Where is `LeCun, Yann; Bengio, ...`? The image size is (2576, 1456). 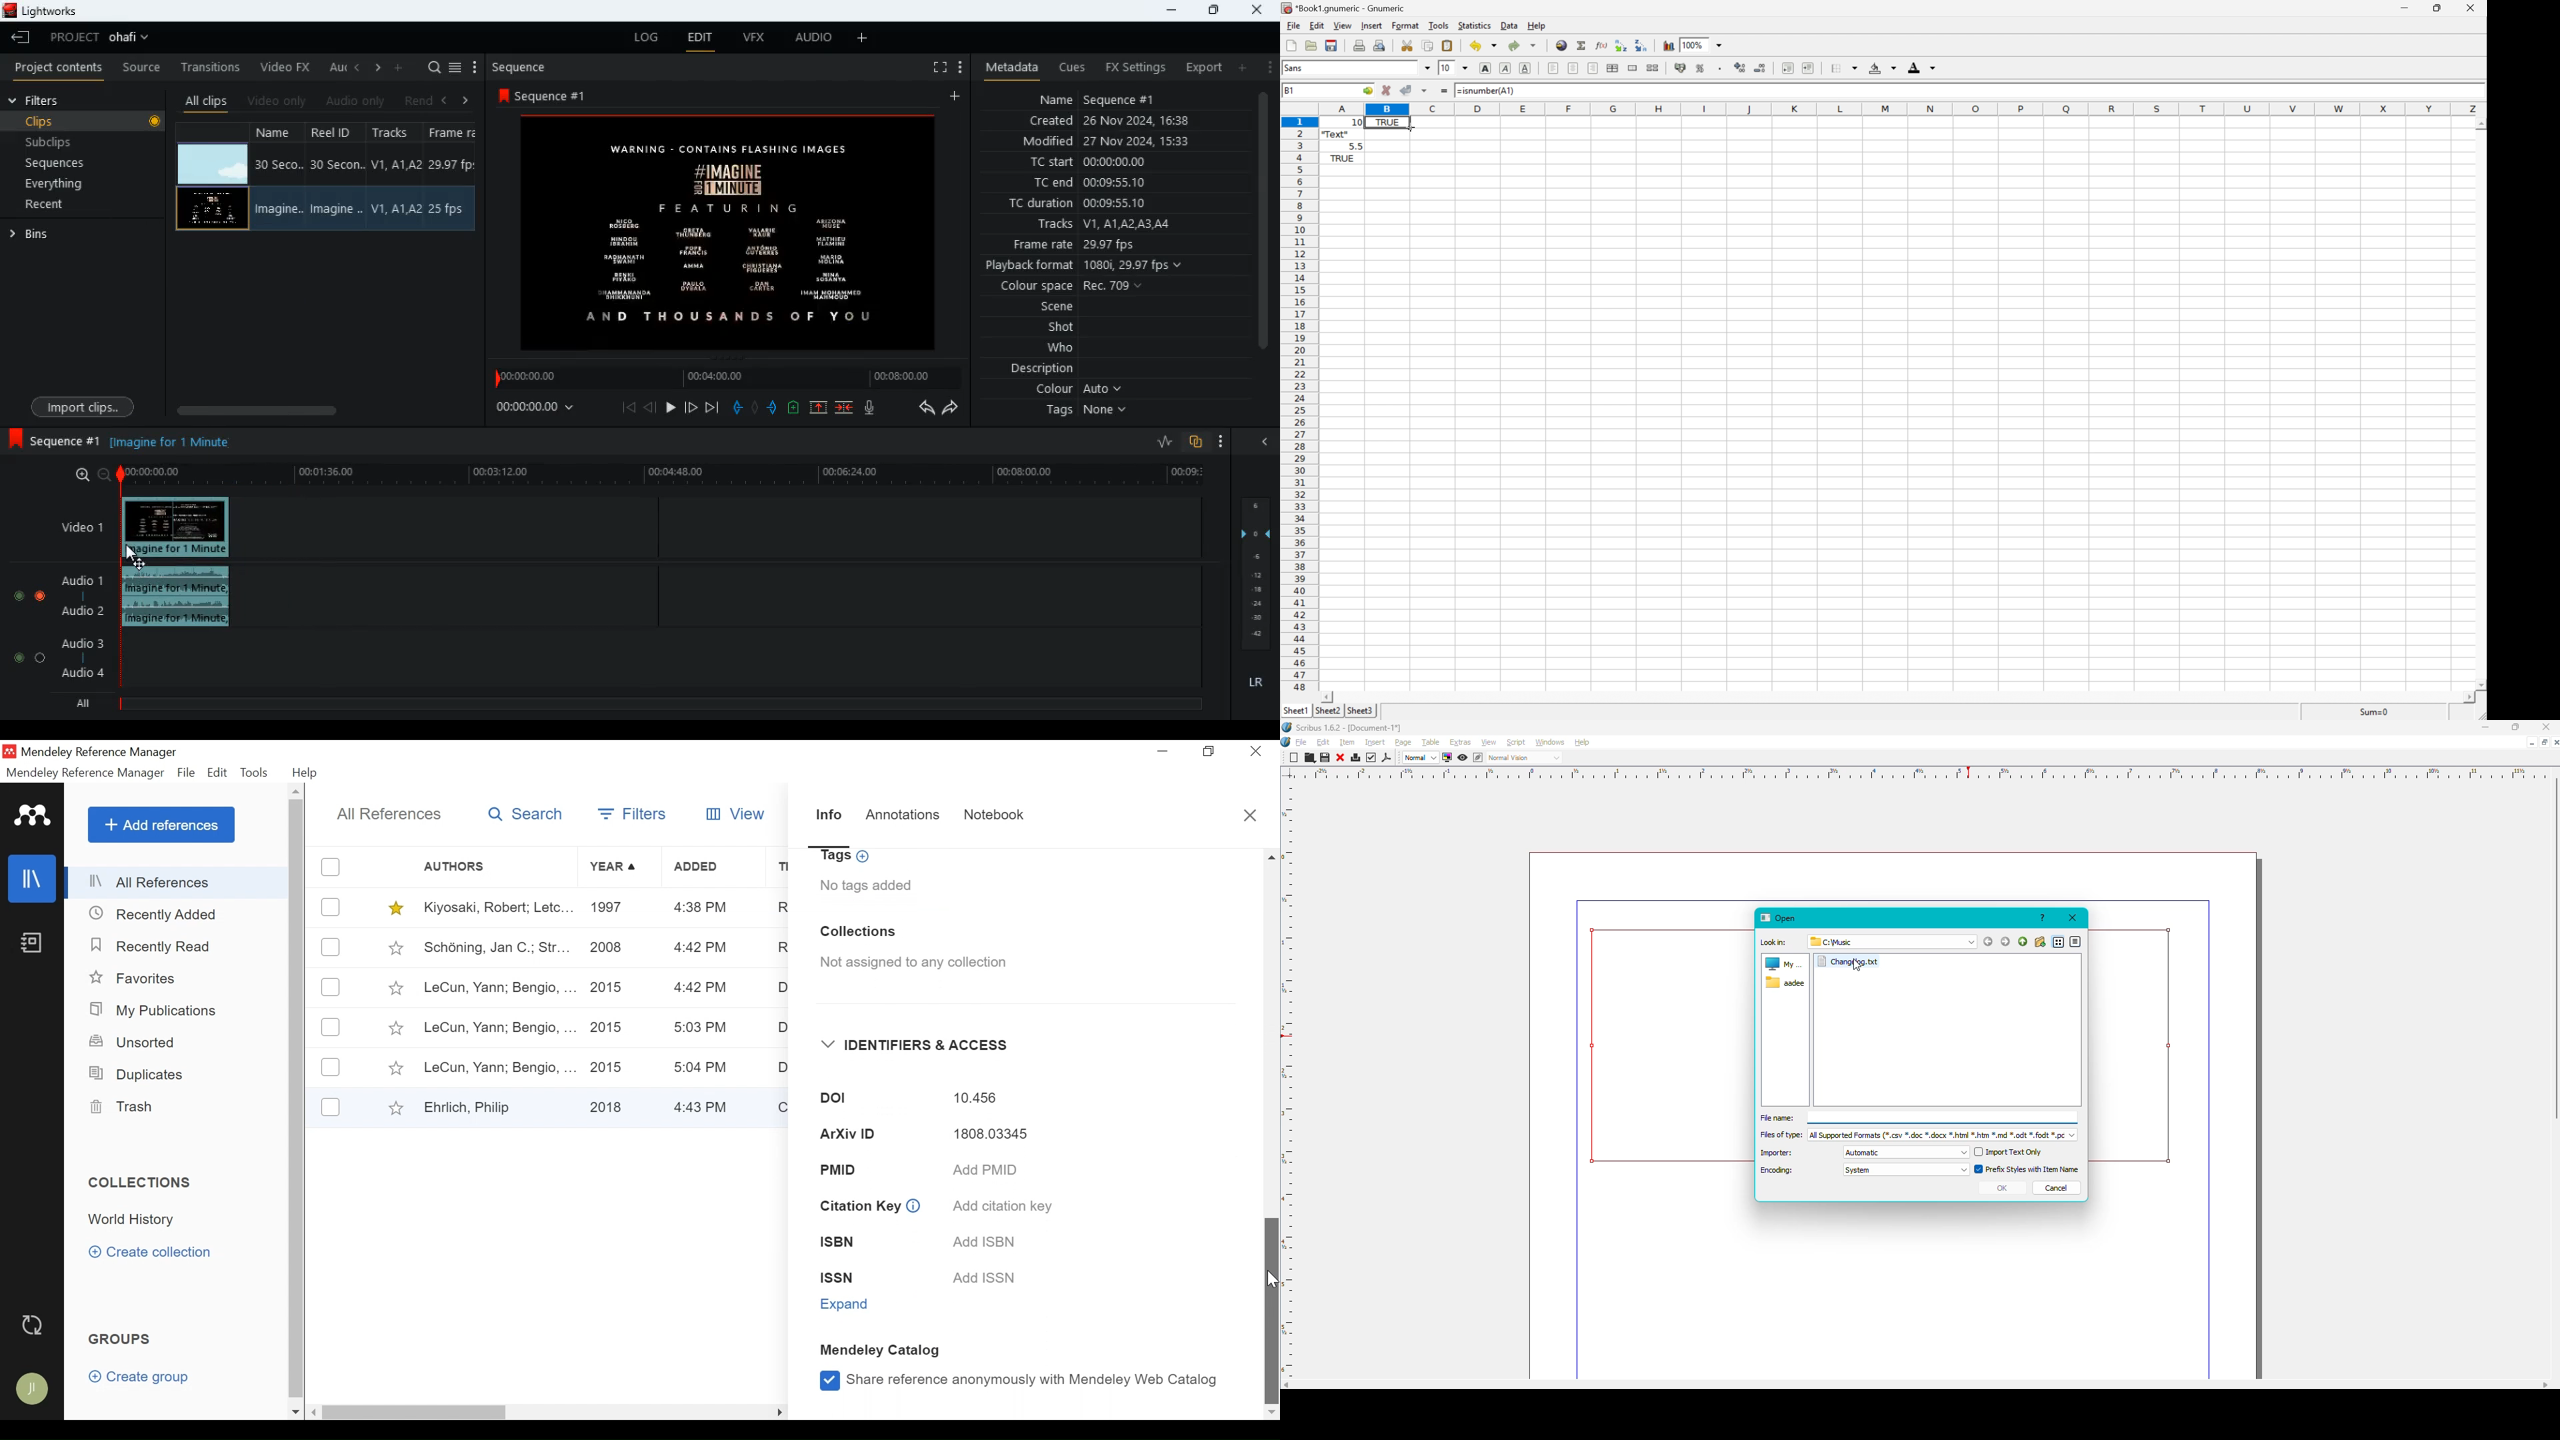 LeCun, Yann; Bengio, ... is located at coordinates (499, 1066).